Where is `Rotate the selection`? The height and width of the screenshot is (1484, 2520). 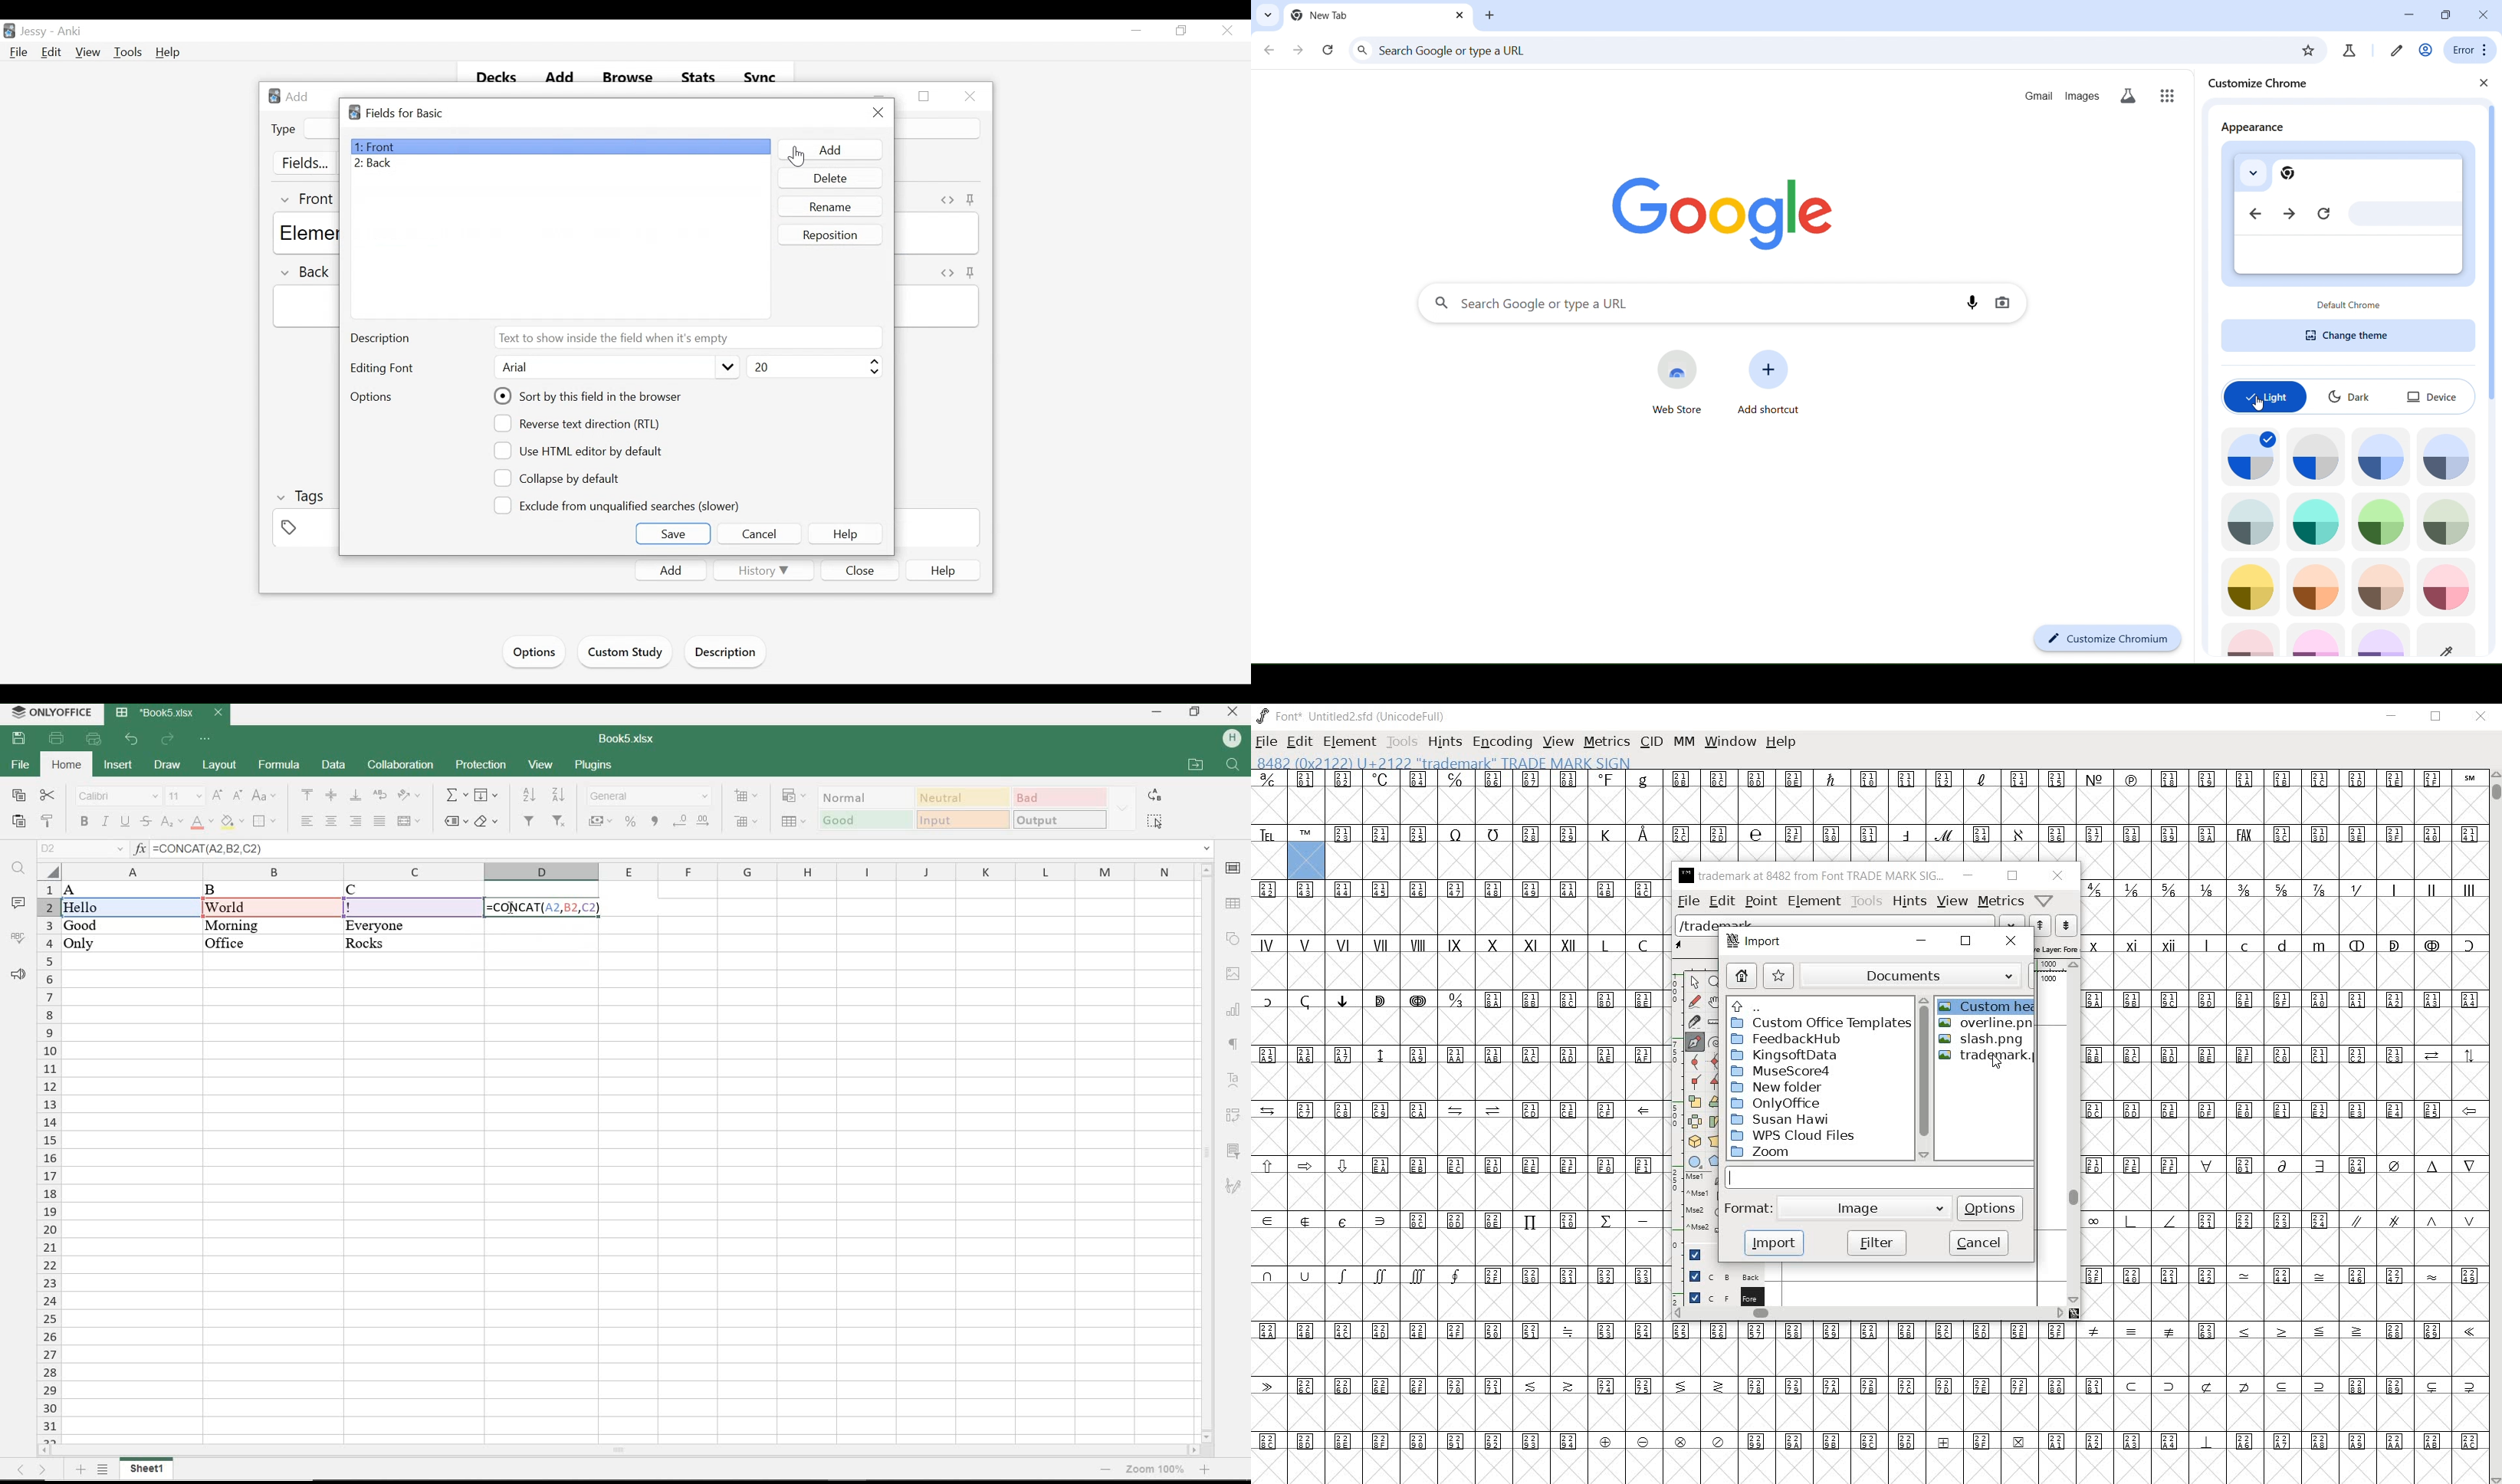
Rotate the selection is located at coordinates (1715, 1102).